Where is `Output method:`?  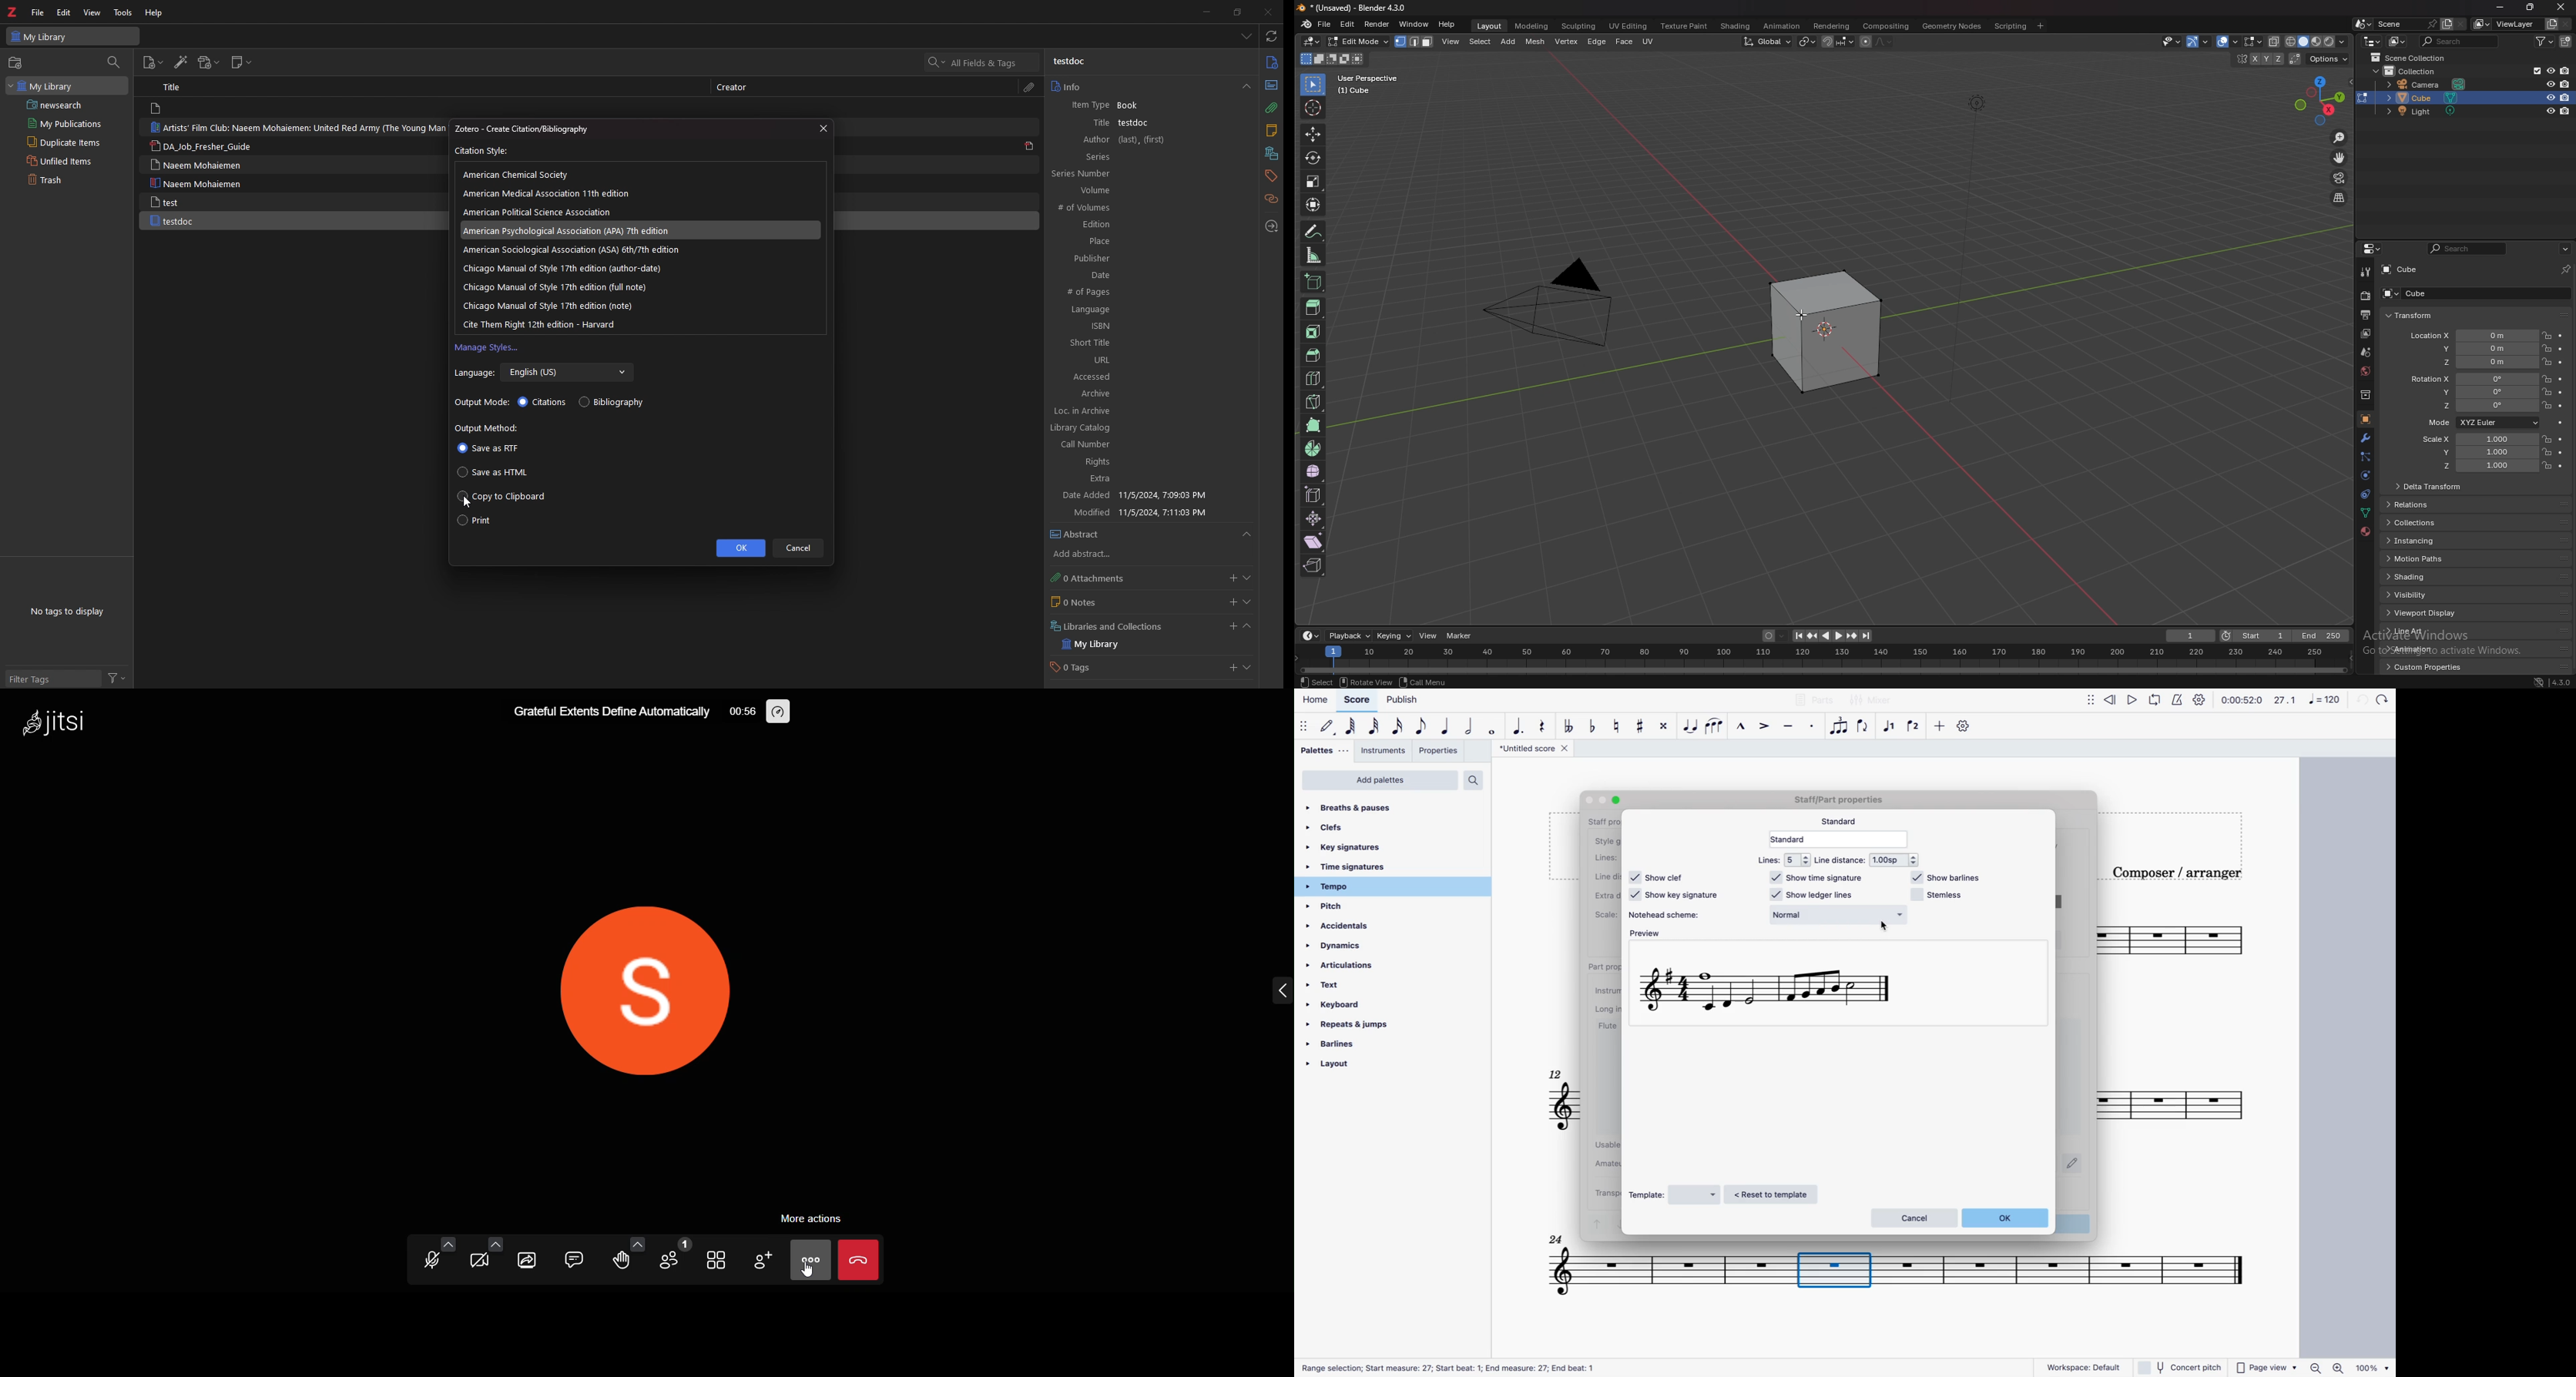 Output method: is located at coordinates (489, 428).